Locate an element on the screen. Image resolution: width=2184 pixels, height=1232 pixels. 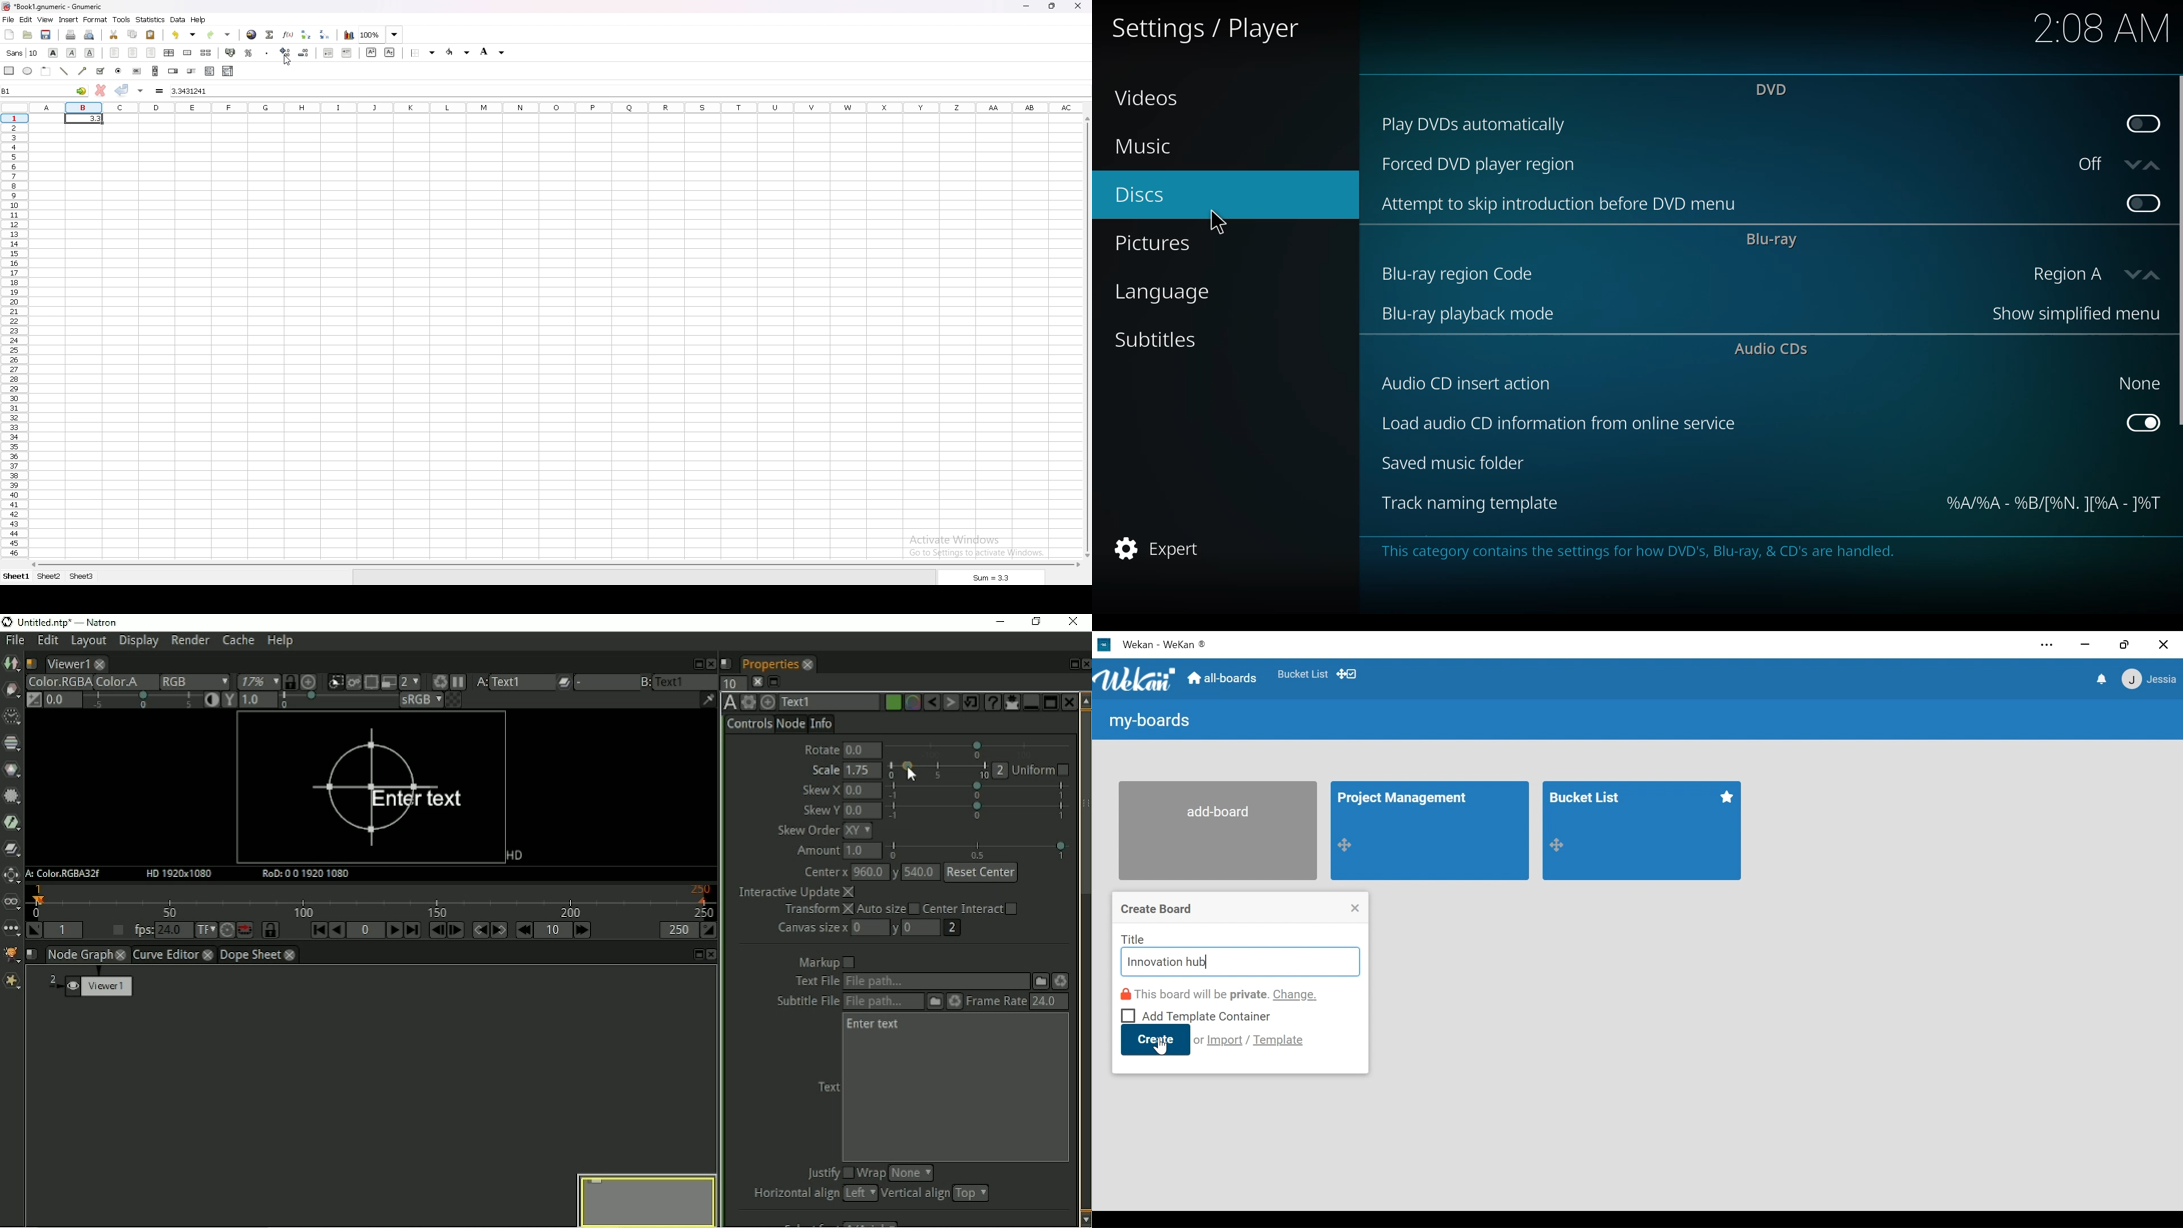
Board Title is located at coordinates (1588, 796).